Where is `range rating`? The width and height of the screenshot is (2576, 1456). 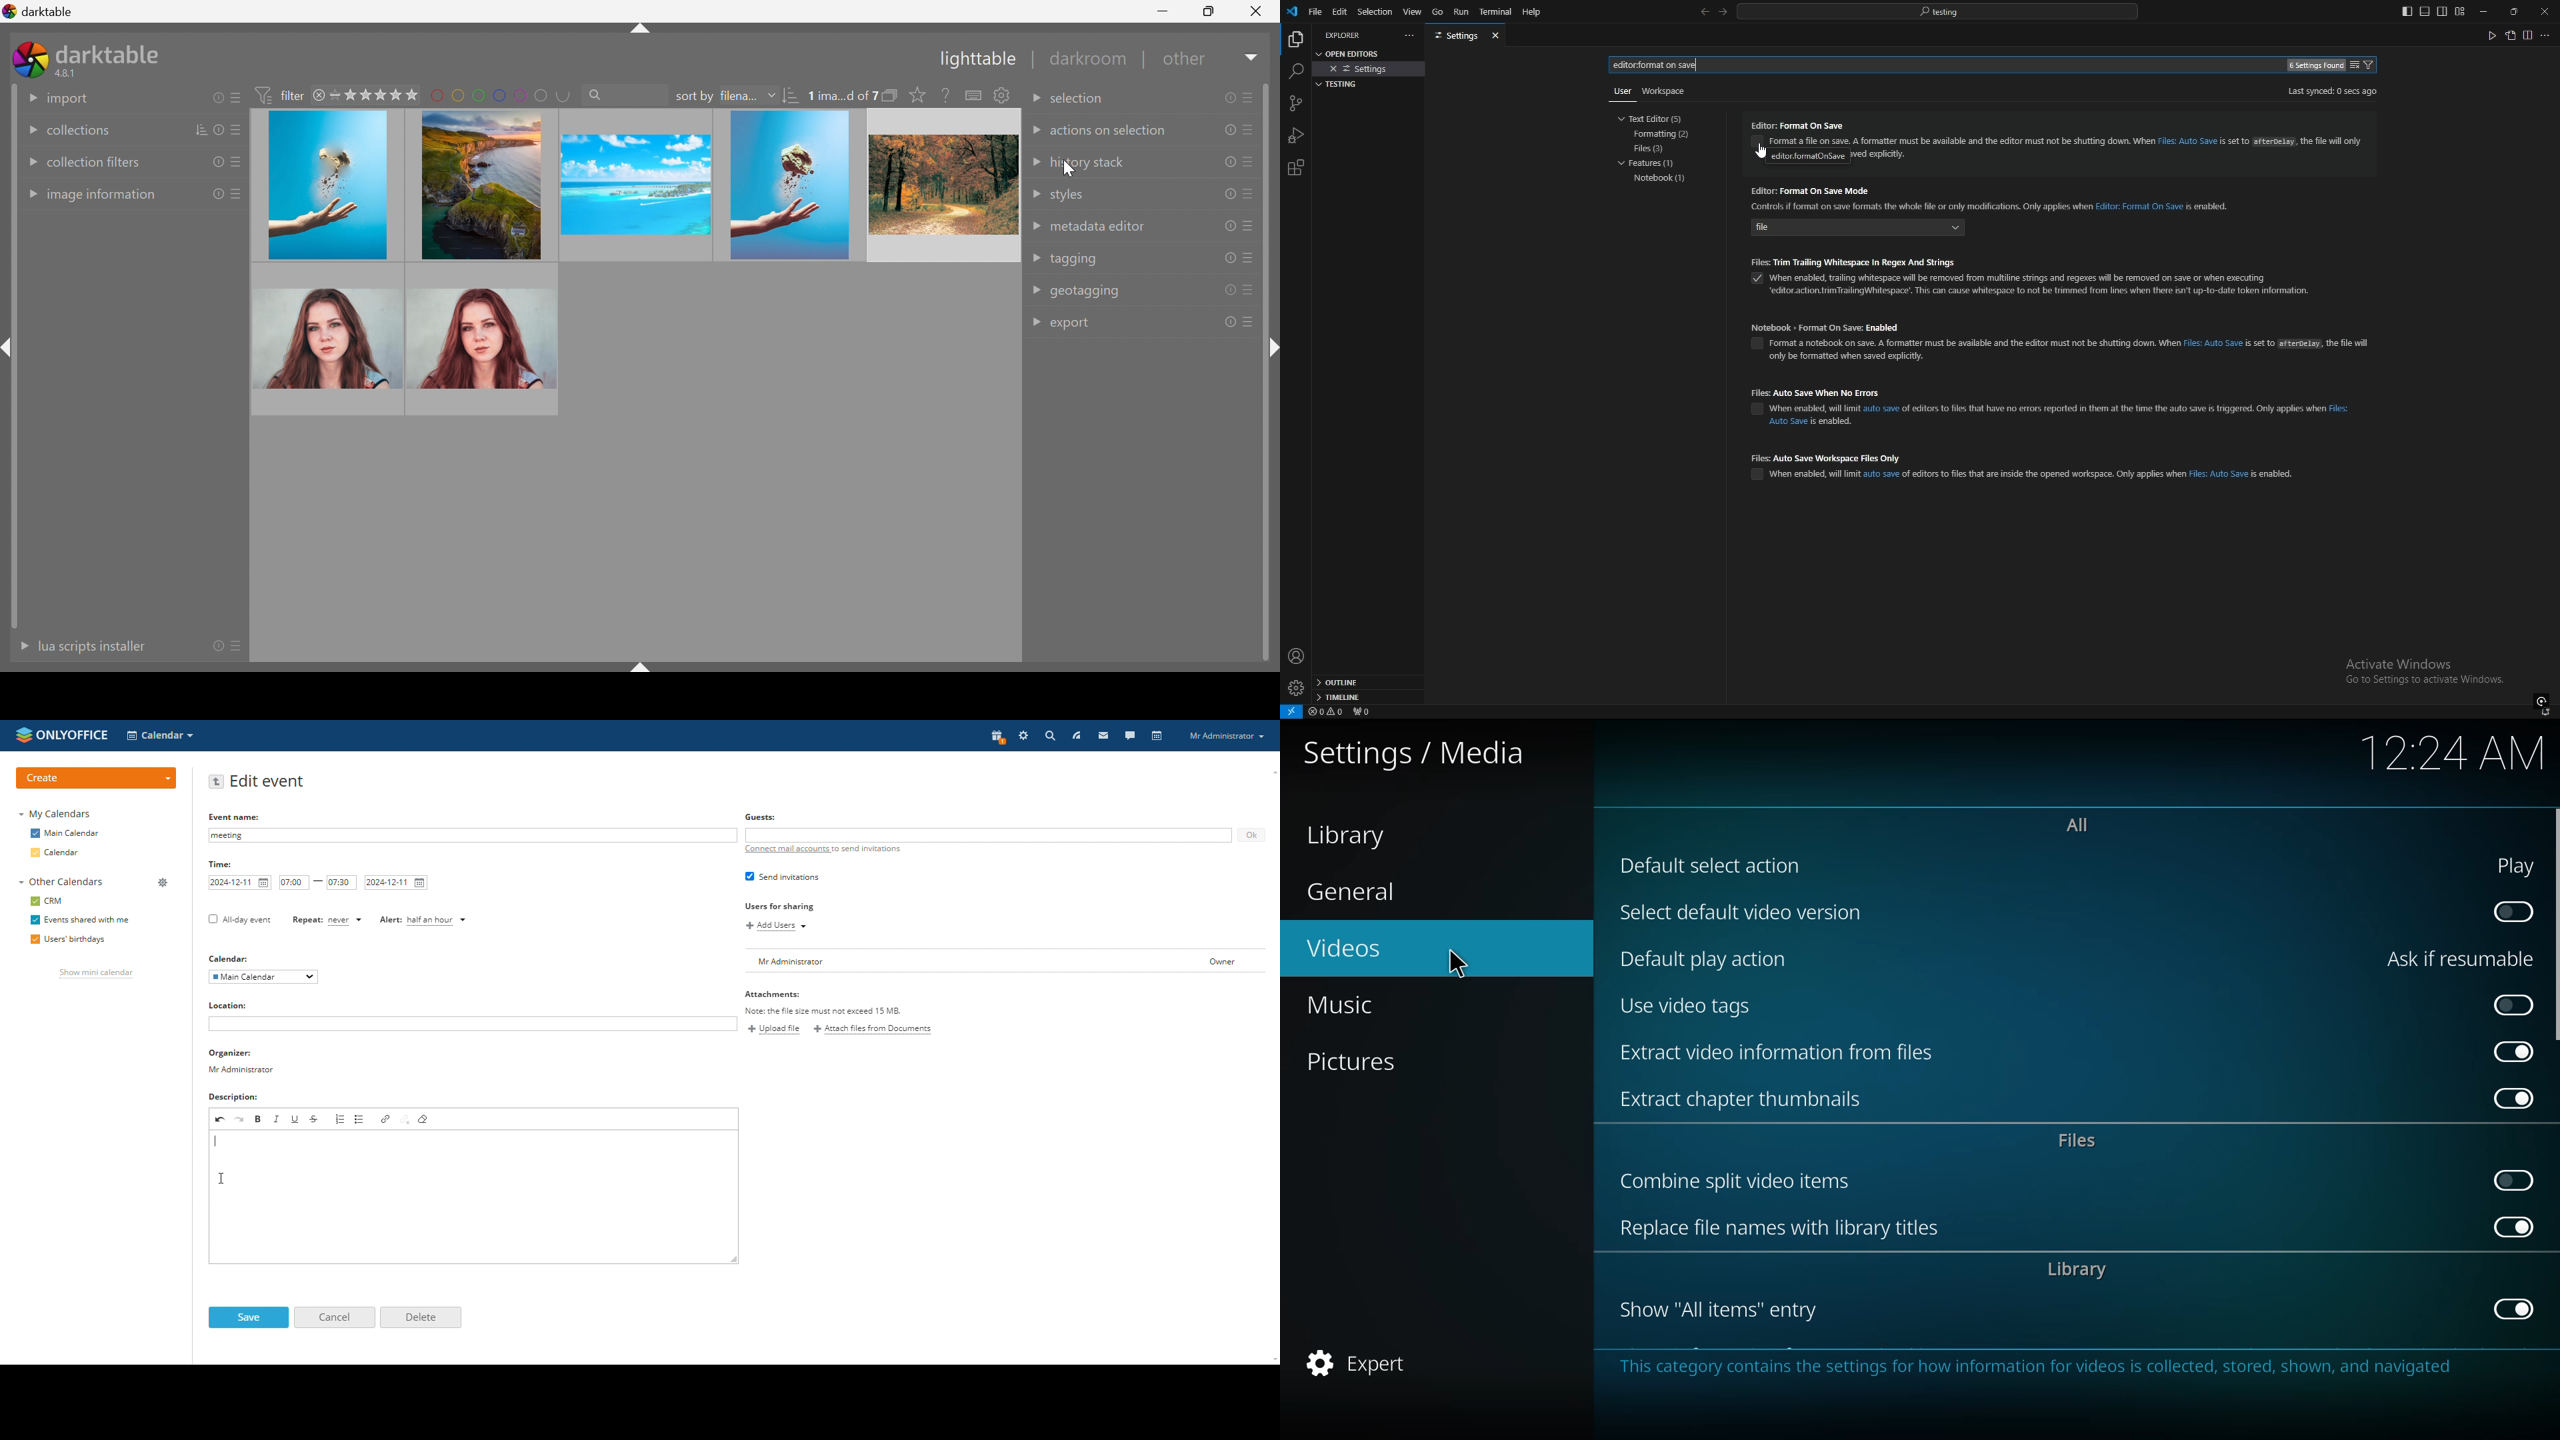 range rating is located at coordinates (375, 95).